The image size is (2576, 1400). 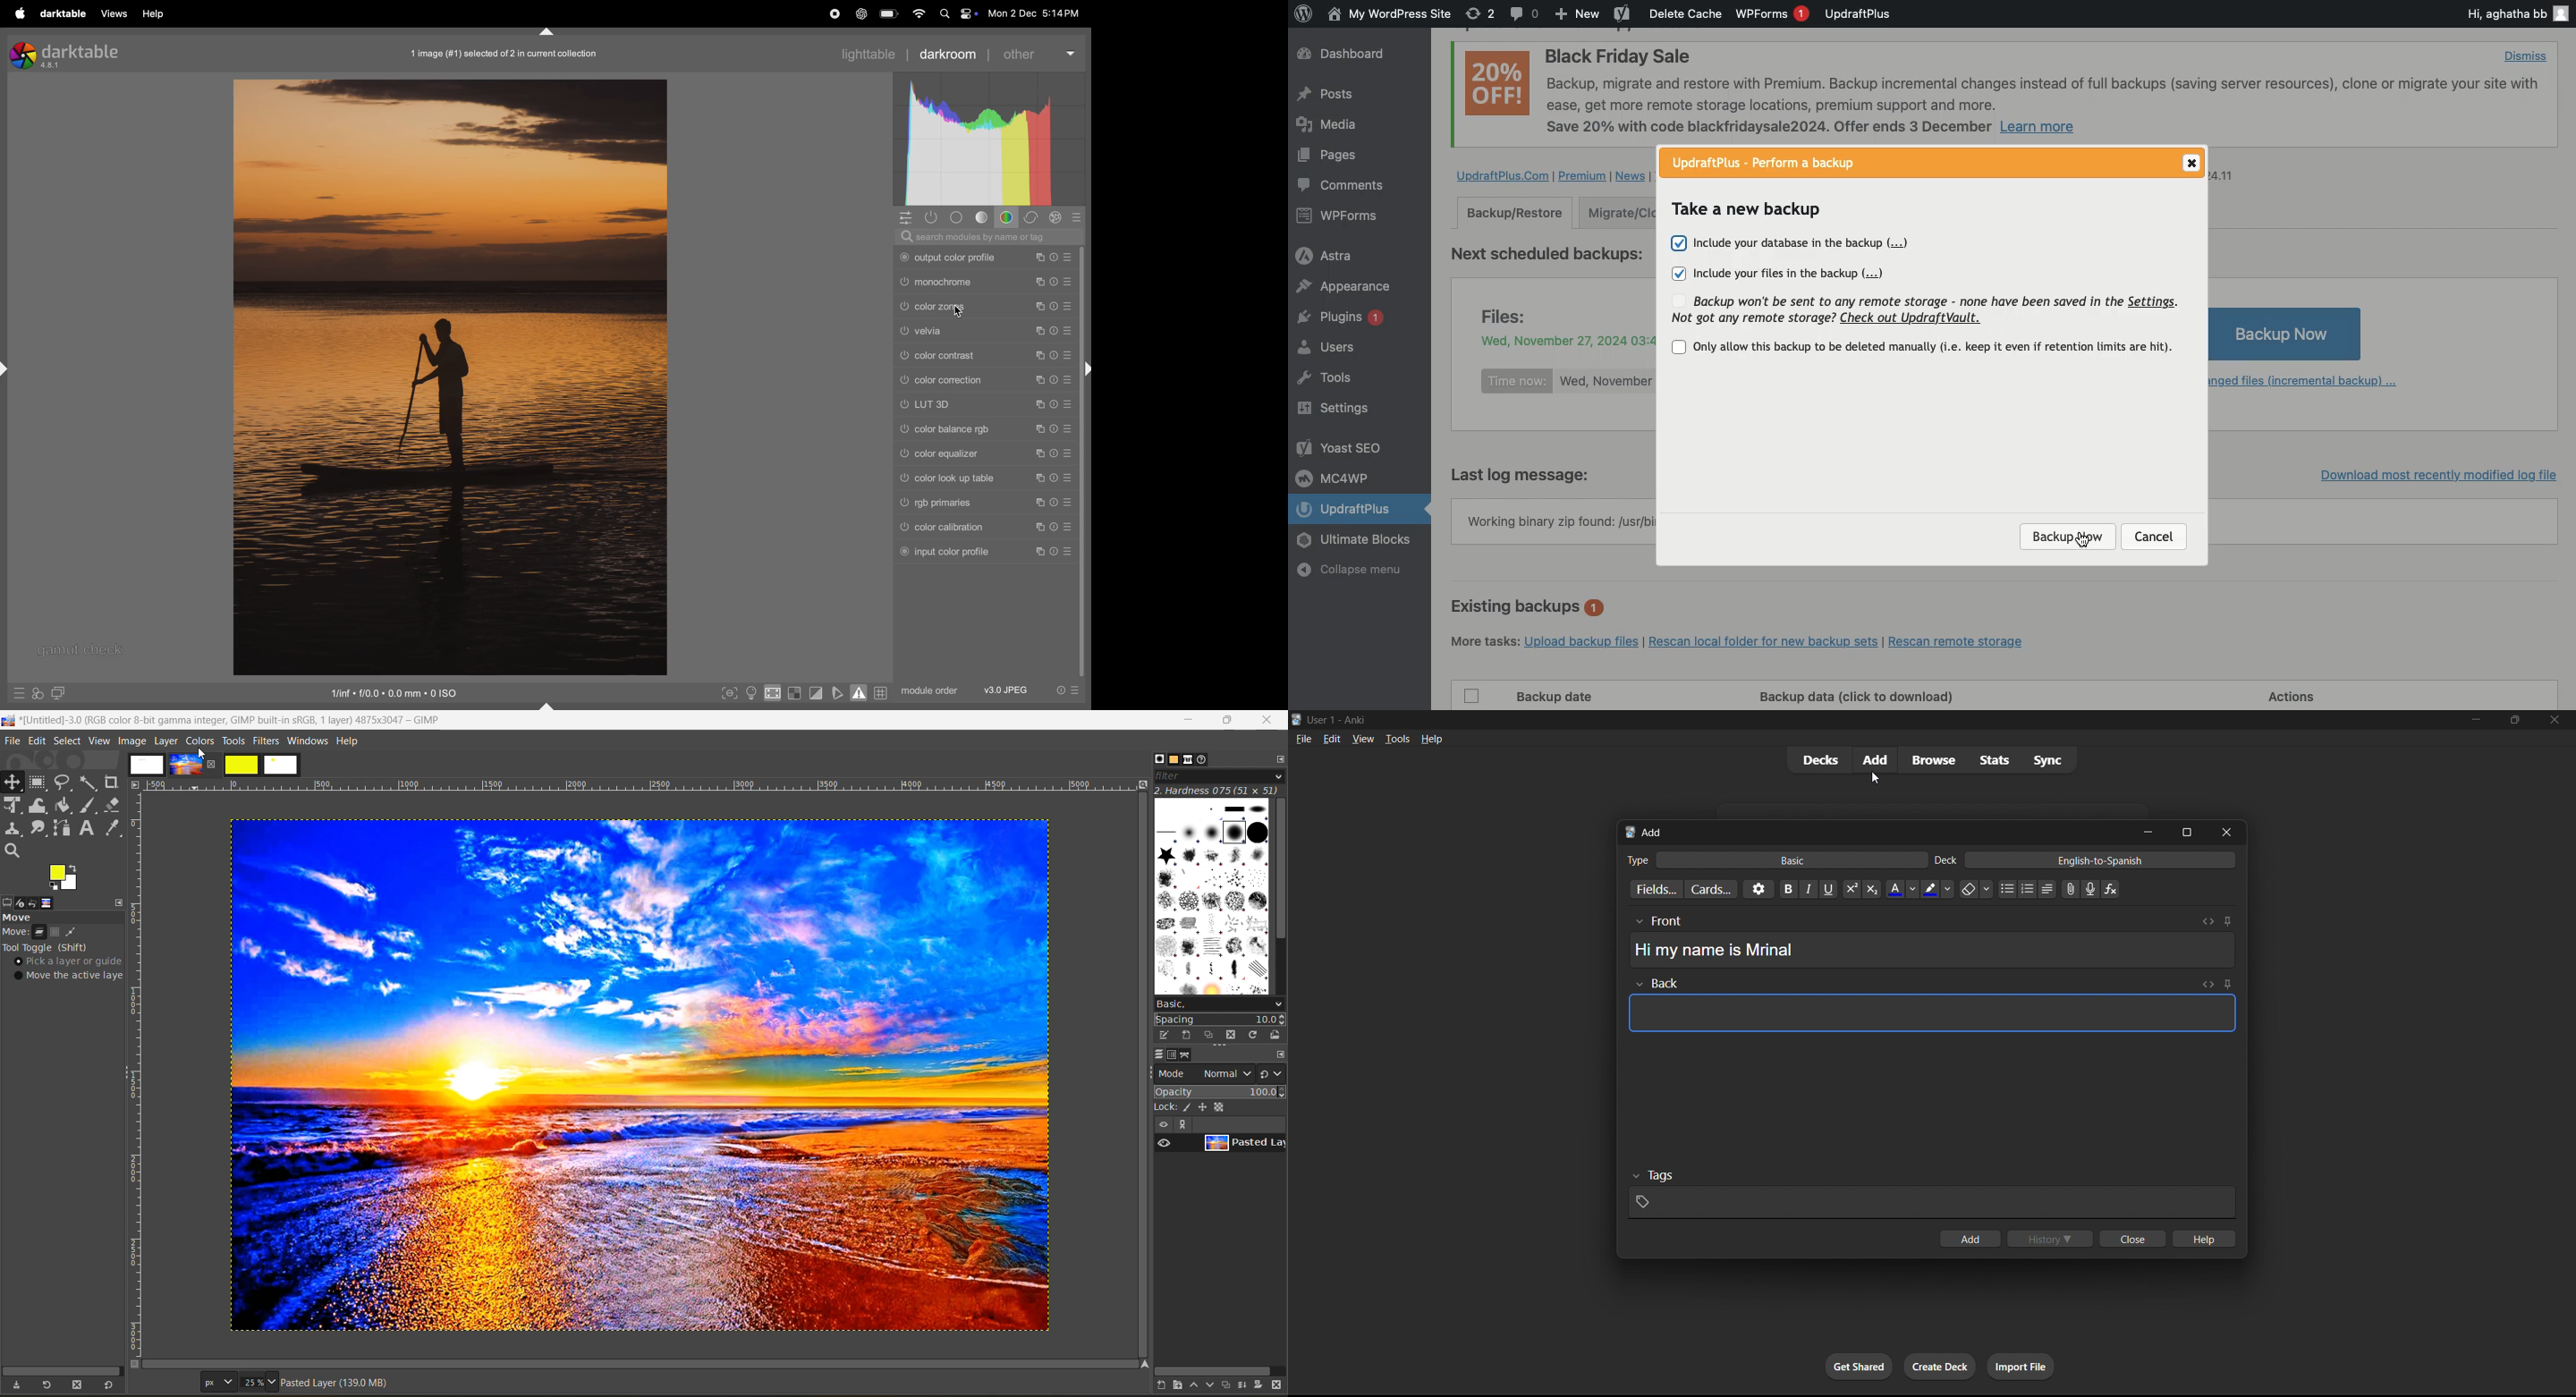 I want to click on module order, so click(x=930, y=692).